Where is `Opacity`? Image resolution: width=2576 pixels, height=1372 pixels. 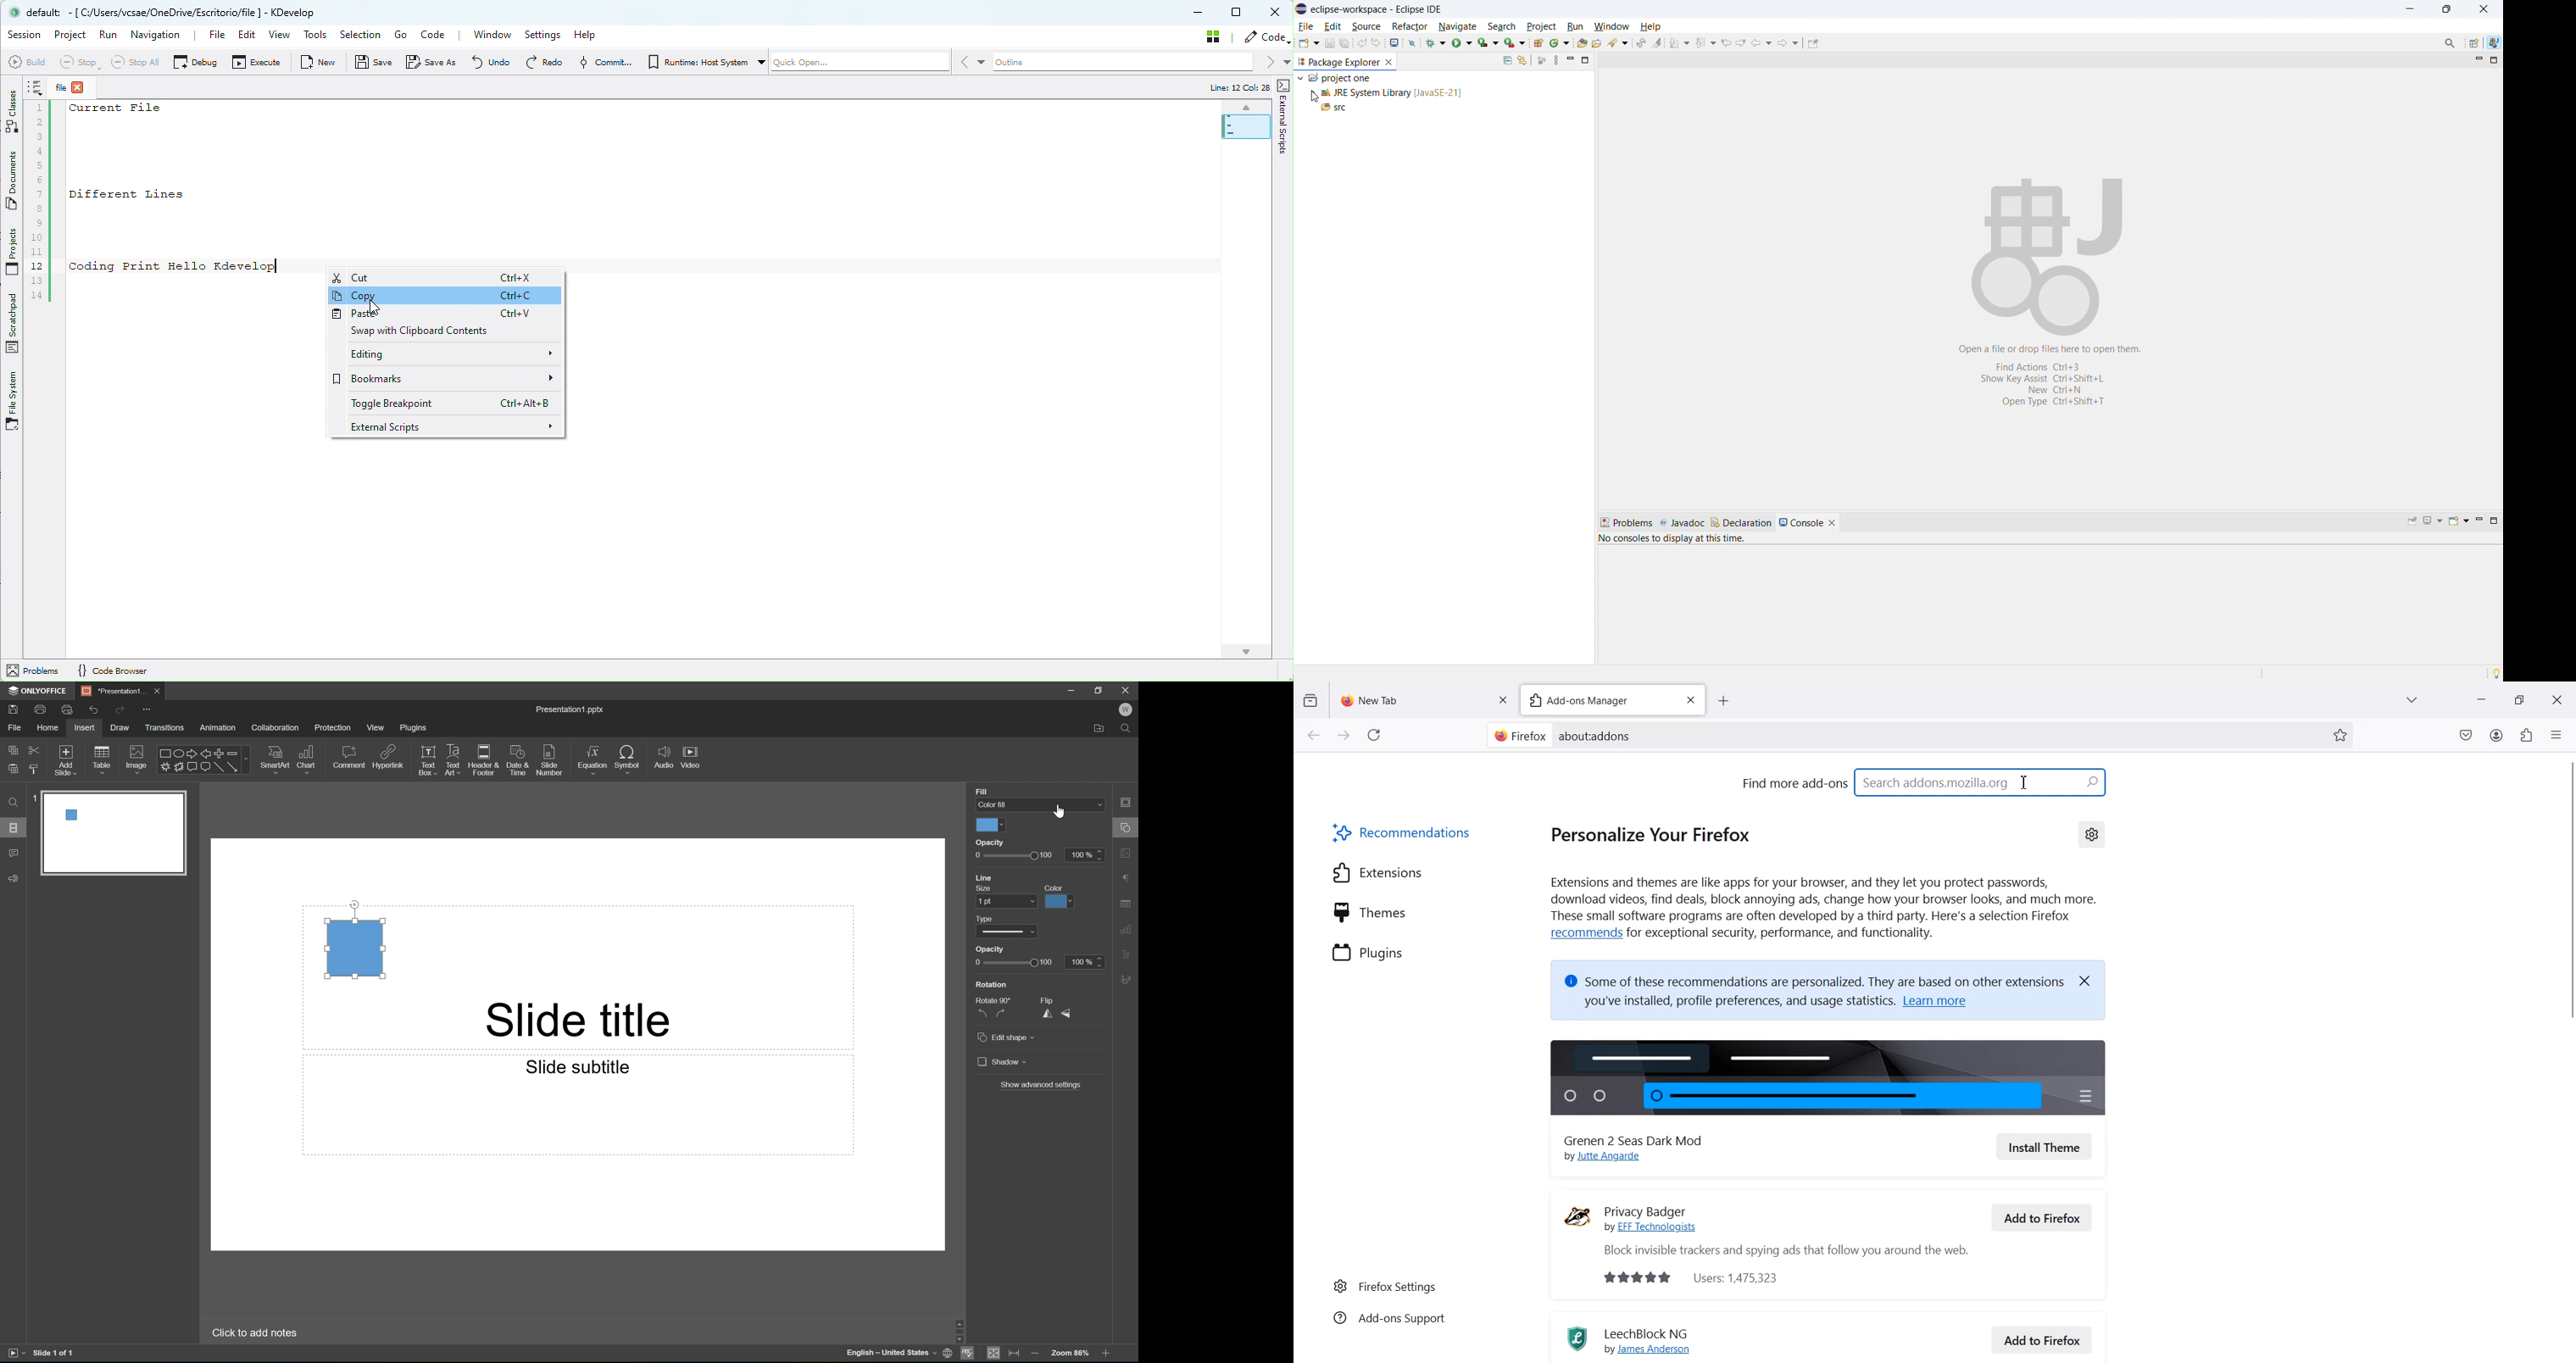
Opacity is located at coordinates (989, 949).